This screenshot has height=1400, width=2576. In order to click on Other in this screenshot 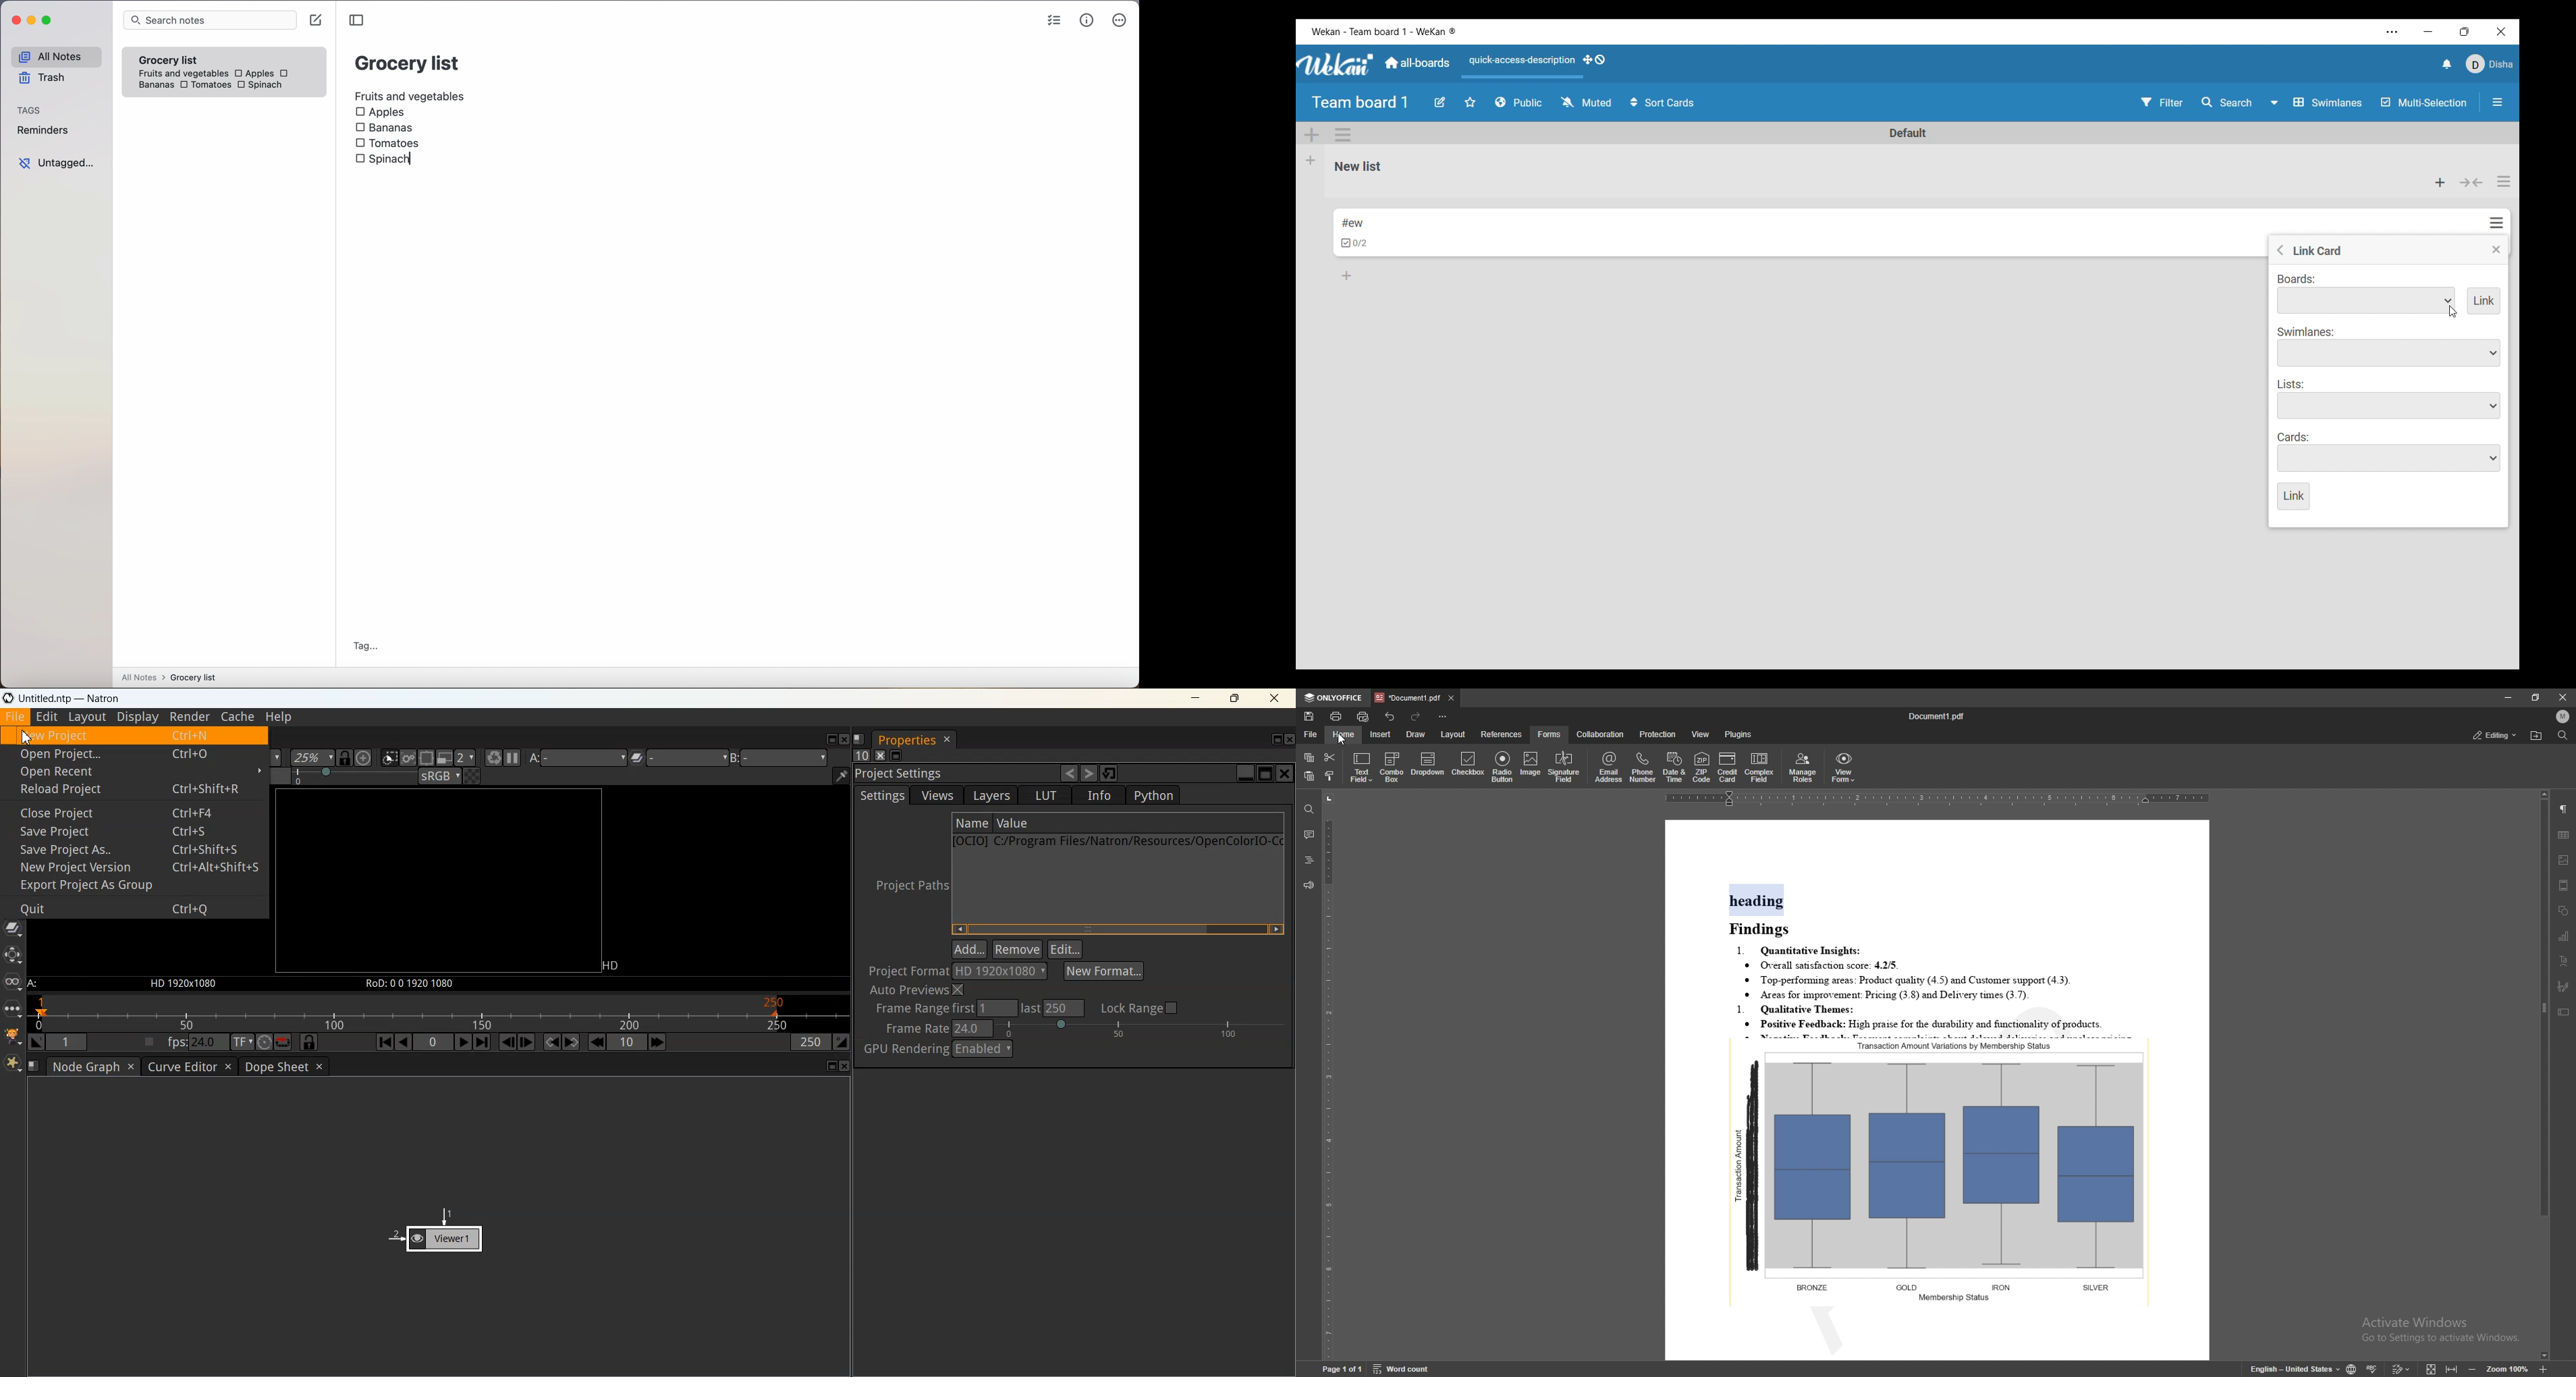, I will do `click(13, 1008)`.